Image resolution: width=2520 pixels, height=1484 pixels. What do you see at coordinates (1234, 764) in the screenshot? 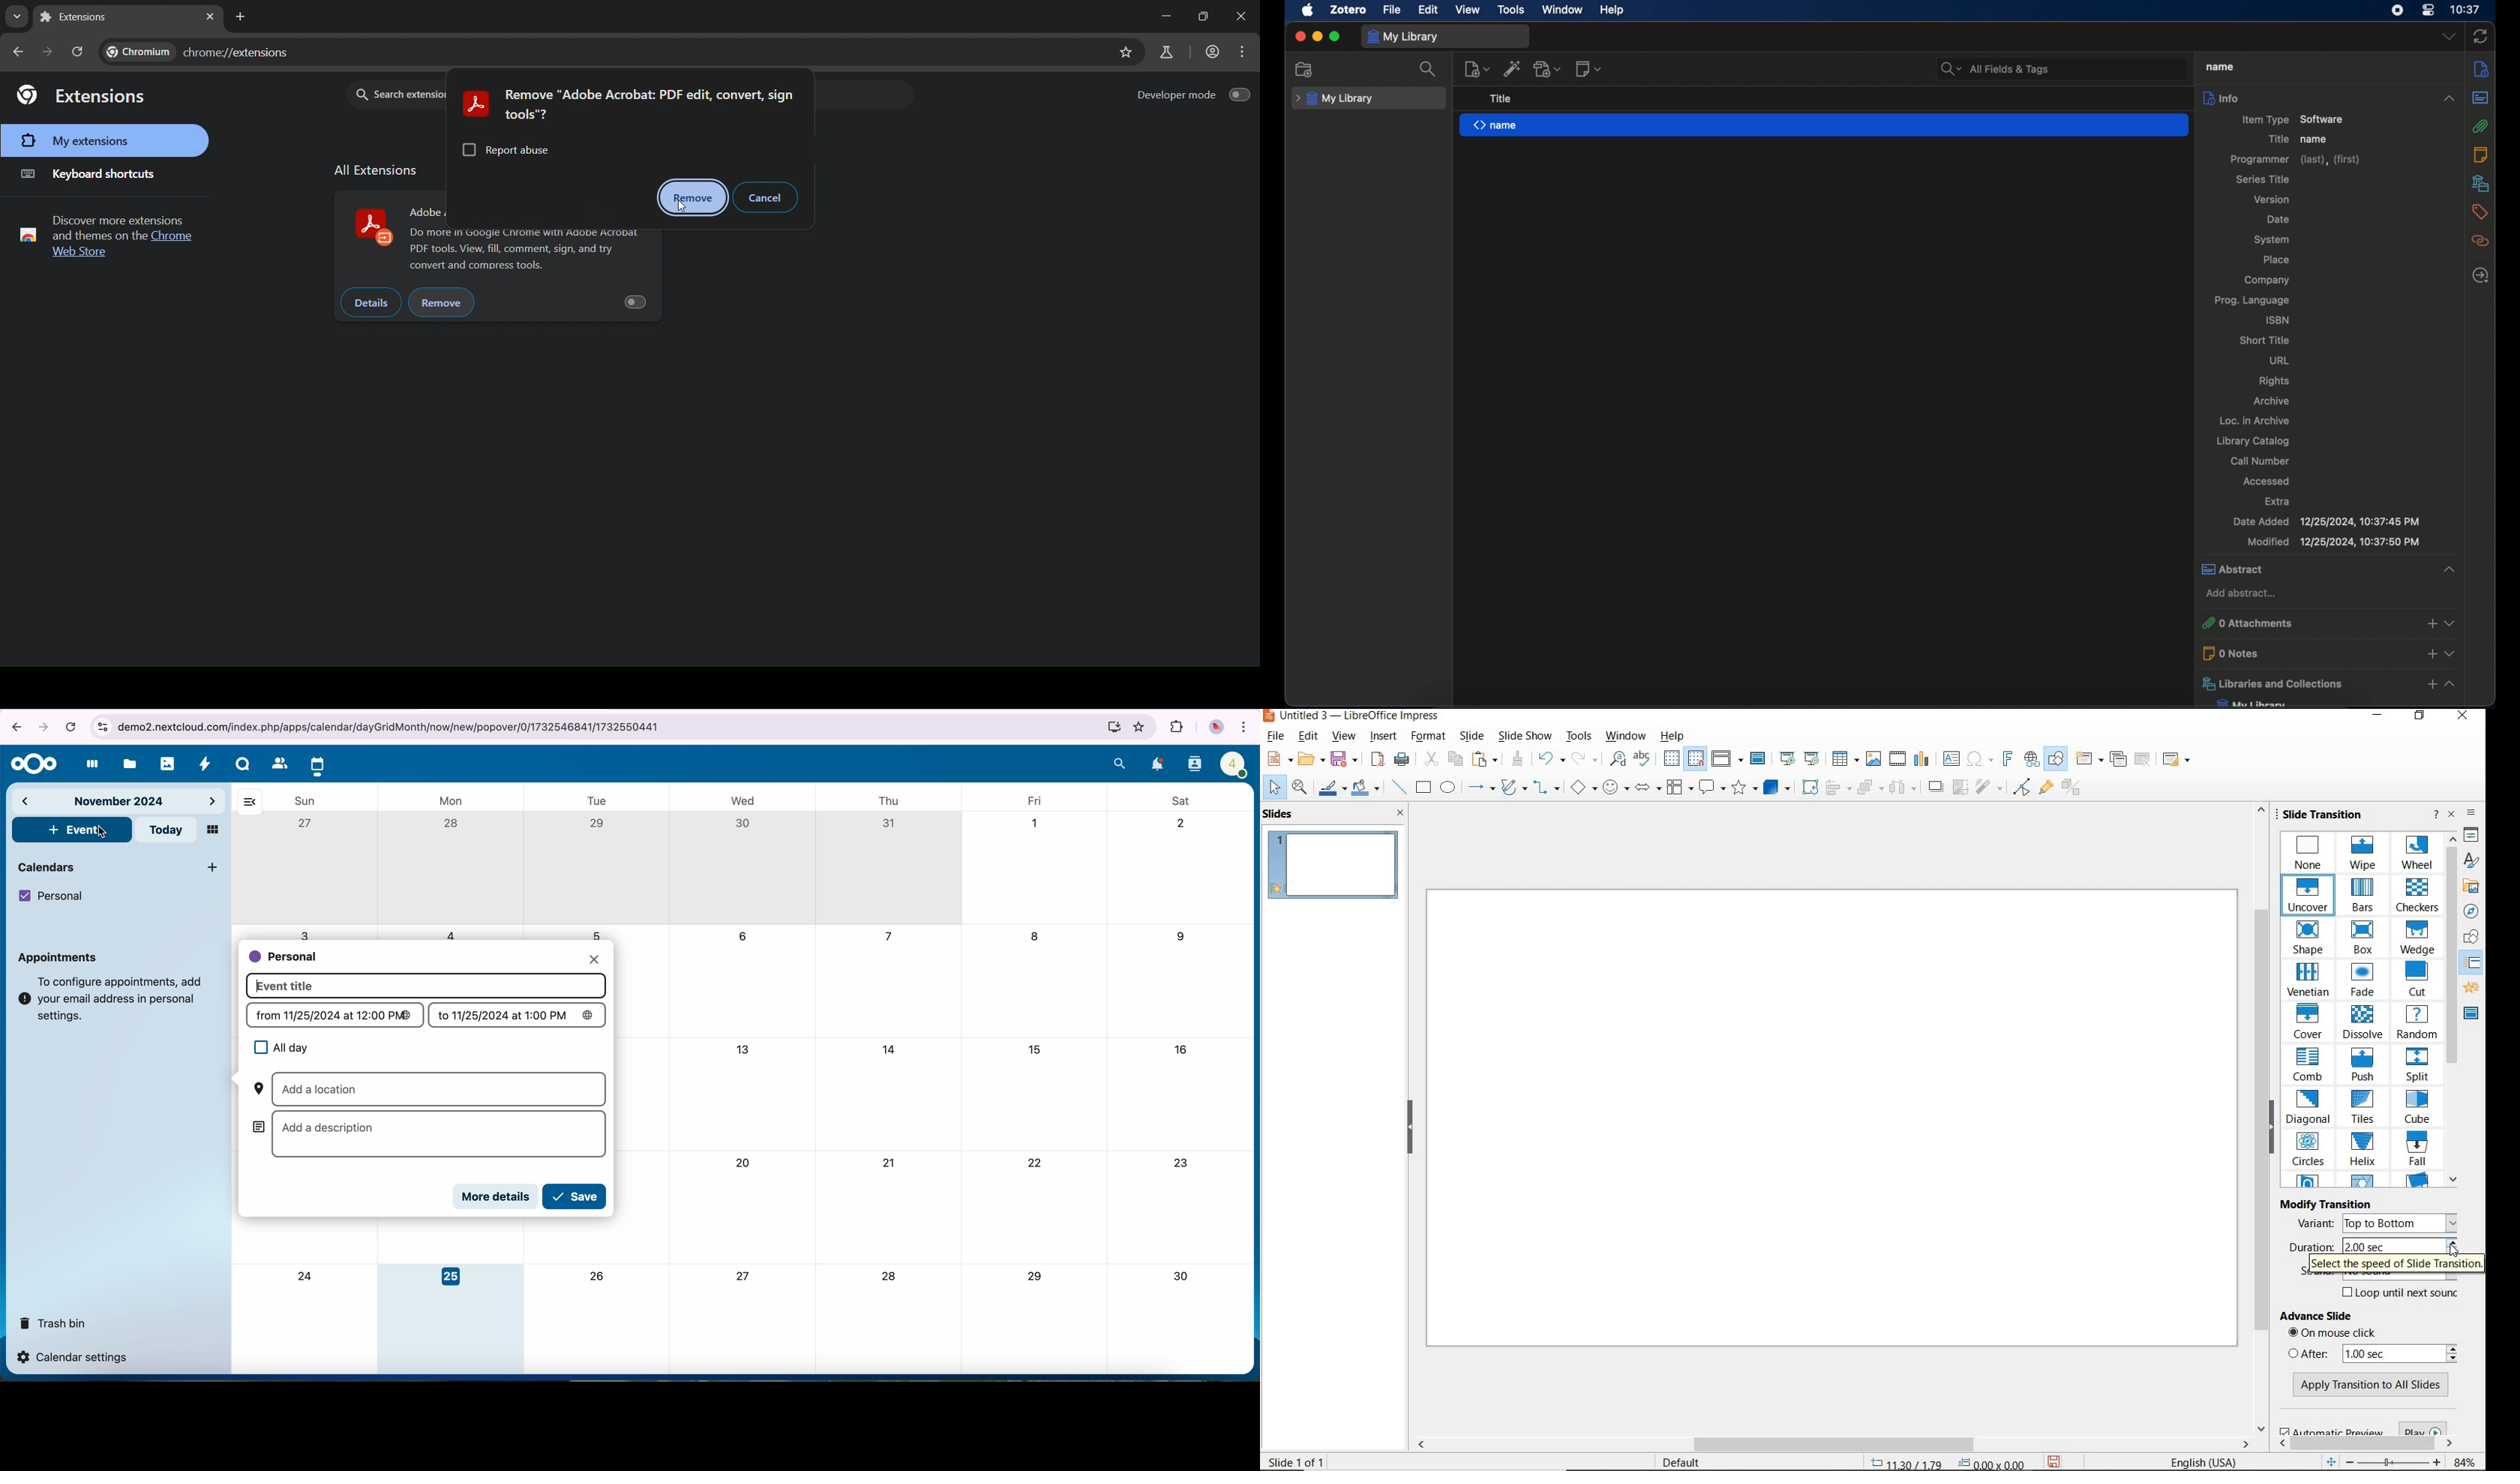
I see `profile` at bounding box center [1234, 764].